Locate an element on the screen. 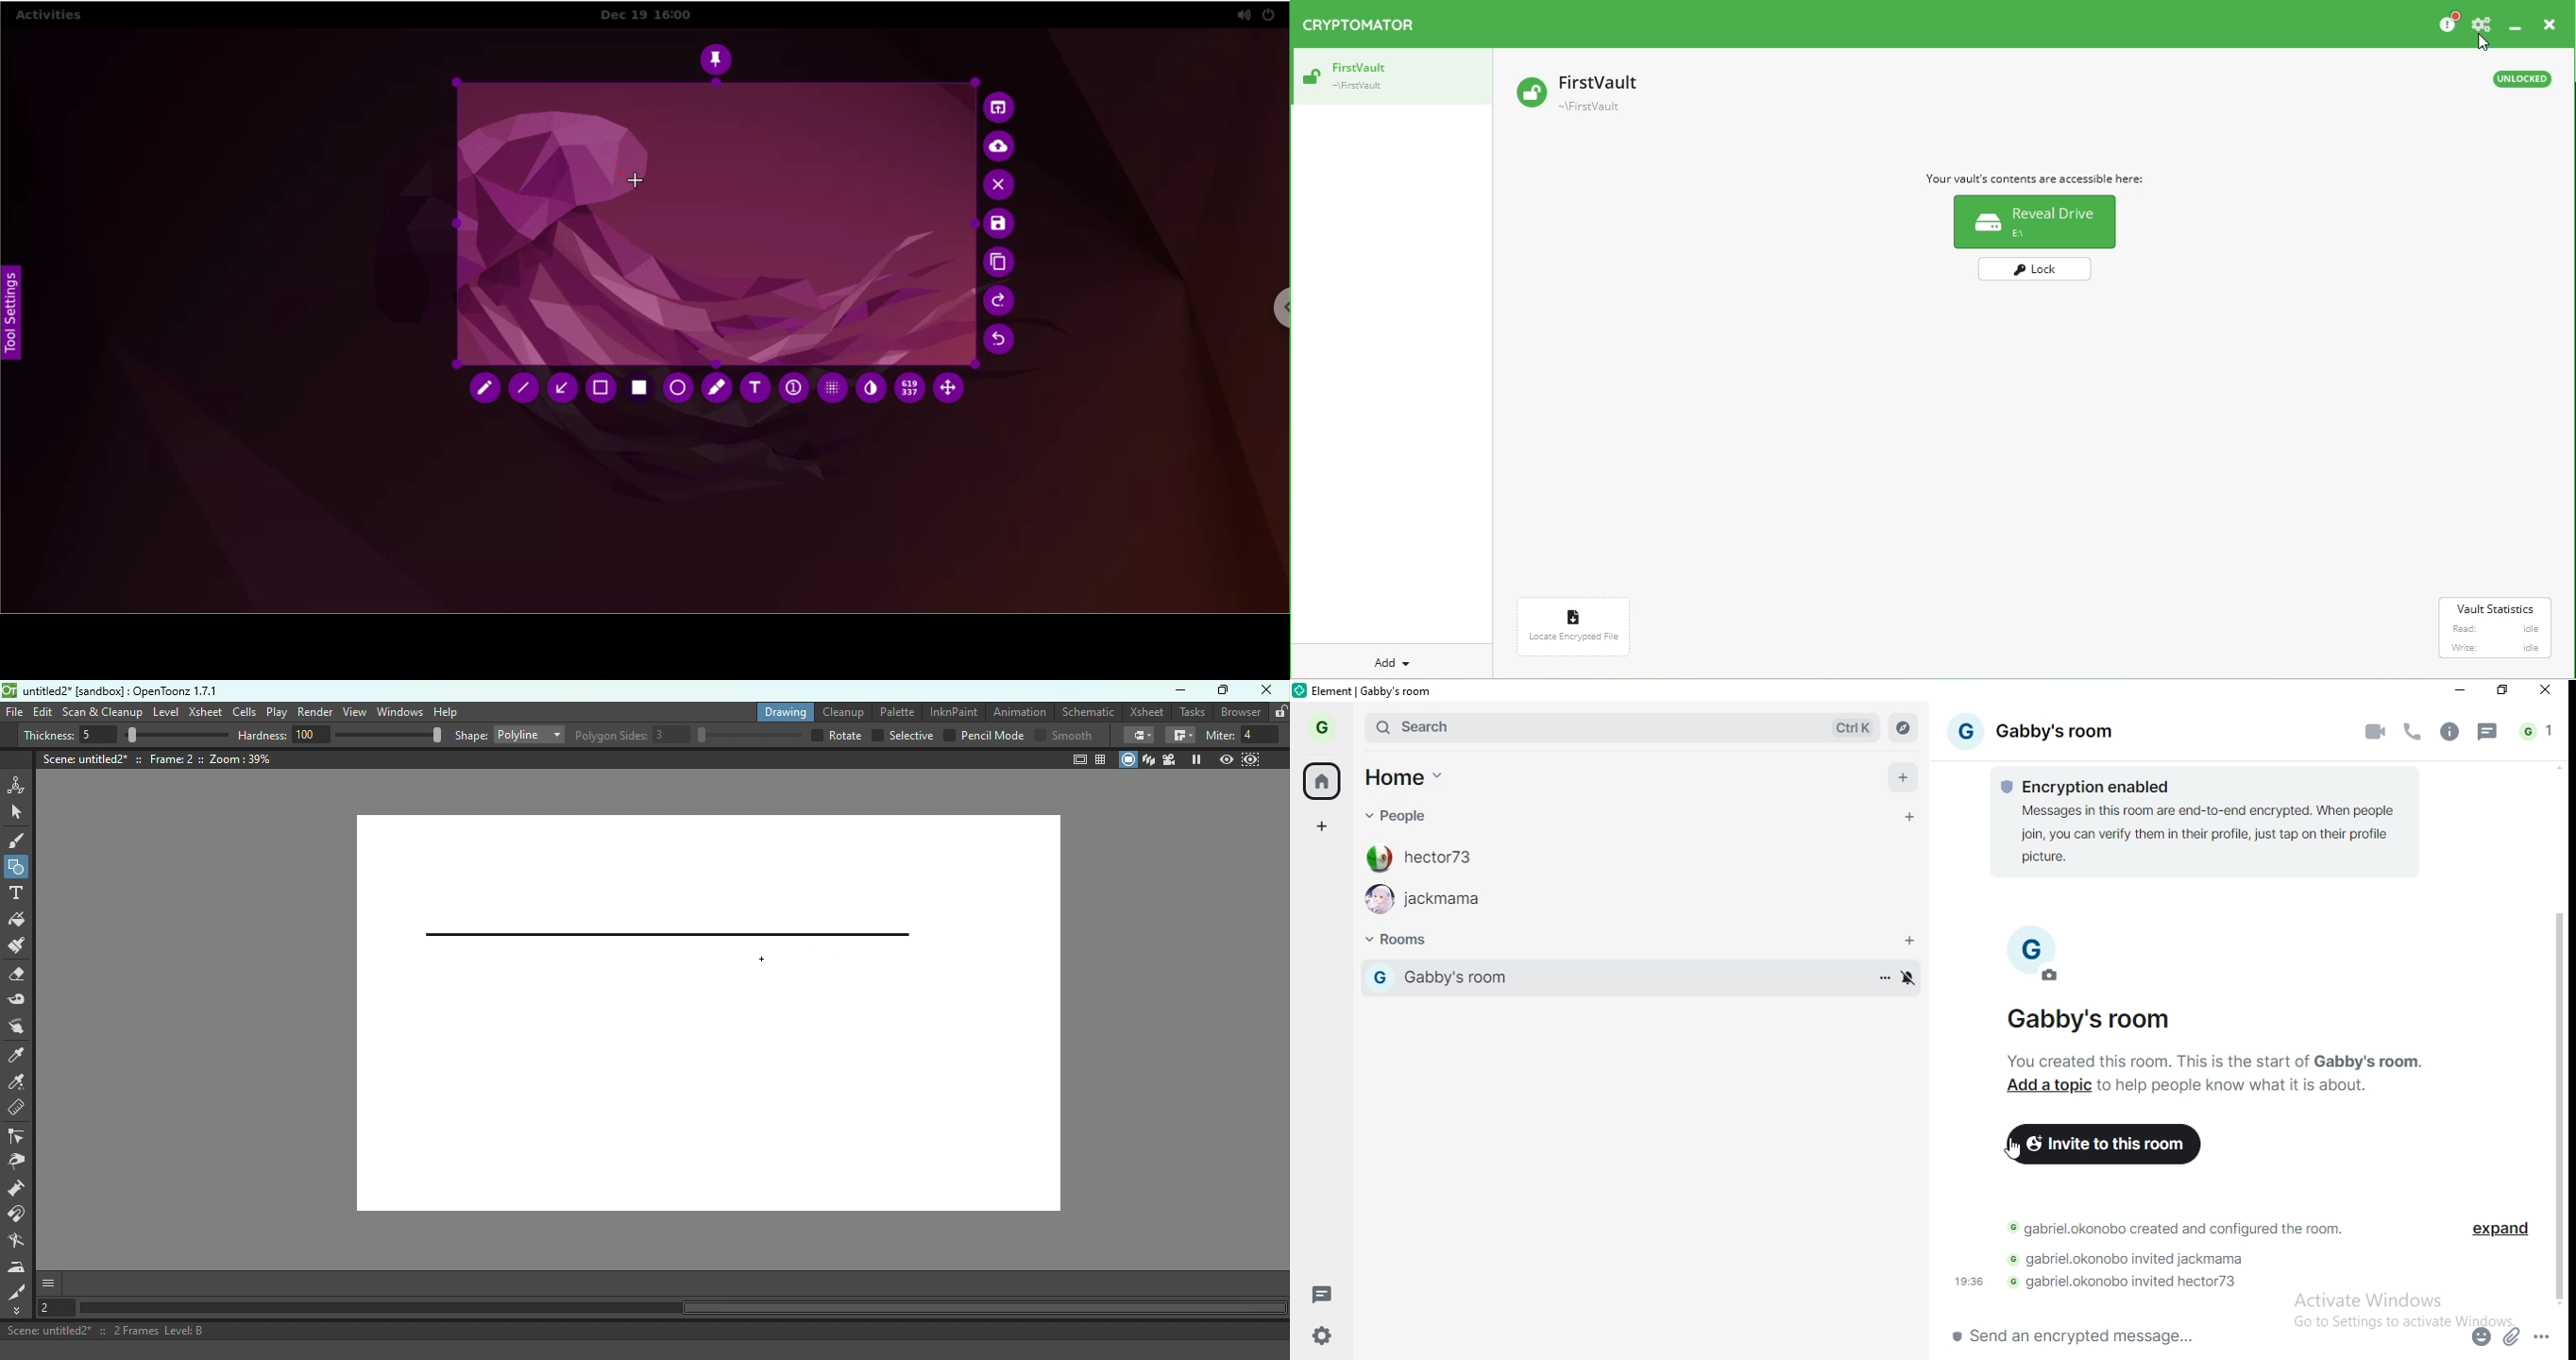  Vault statistics is located at coordinates (2498, 631).